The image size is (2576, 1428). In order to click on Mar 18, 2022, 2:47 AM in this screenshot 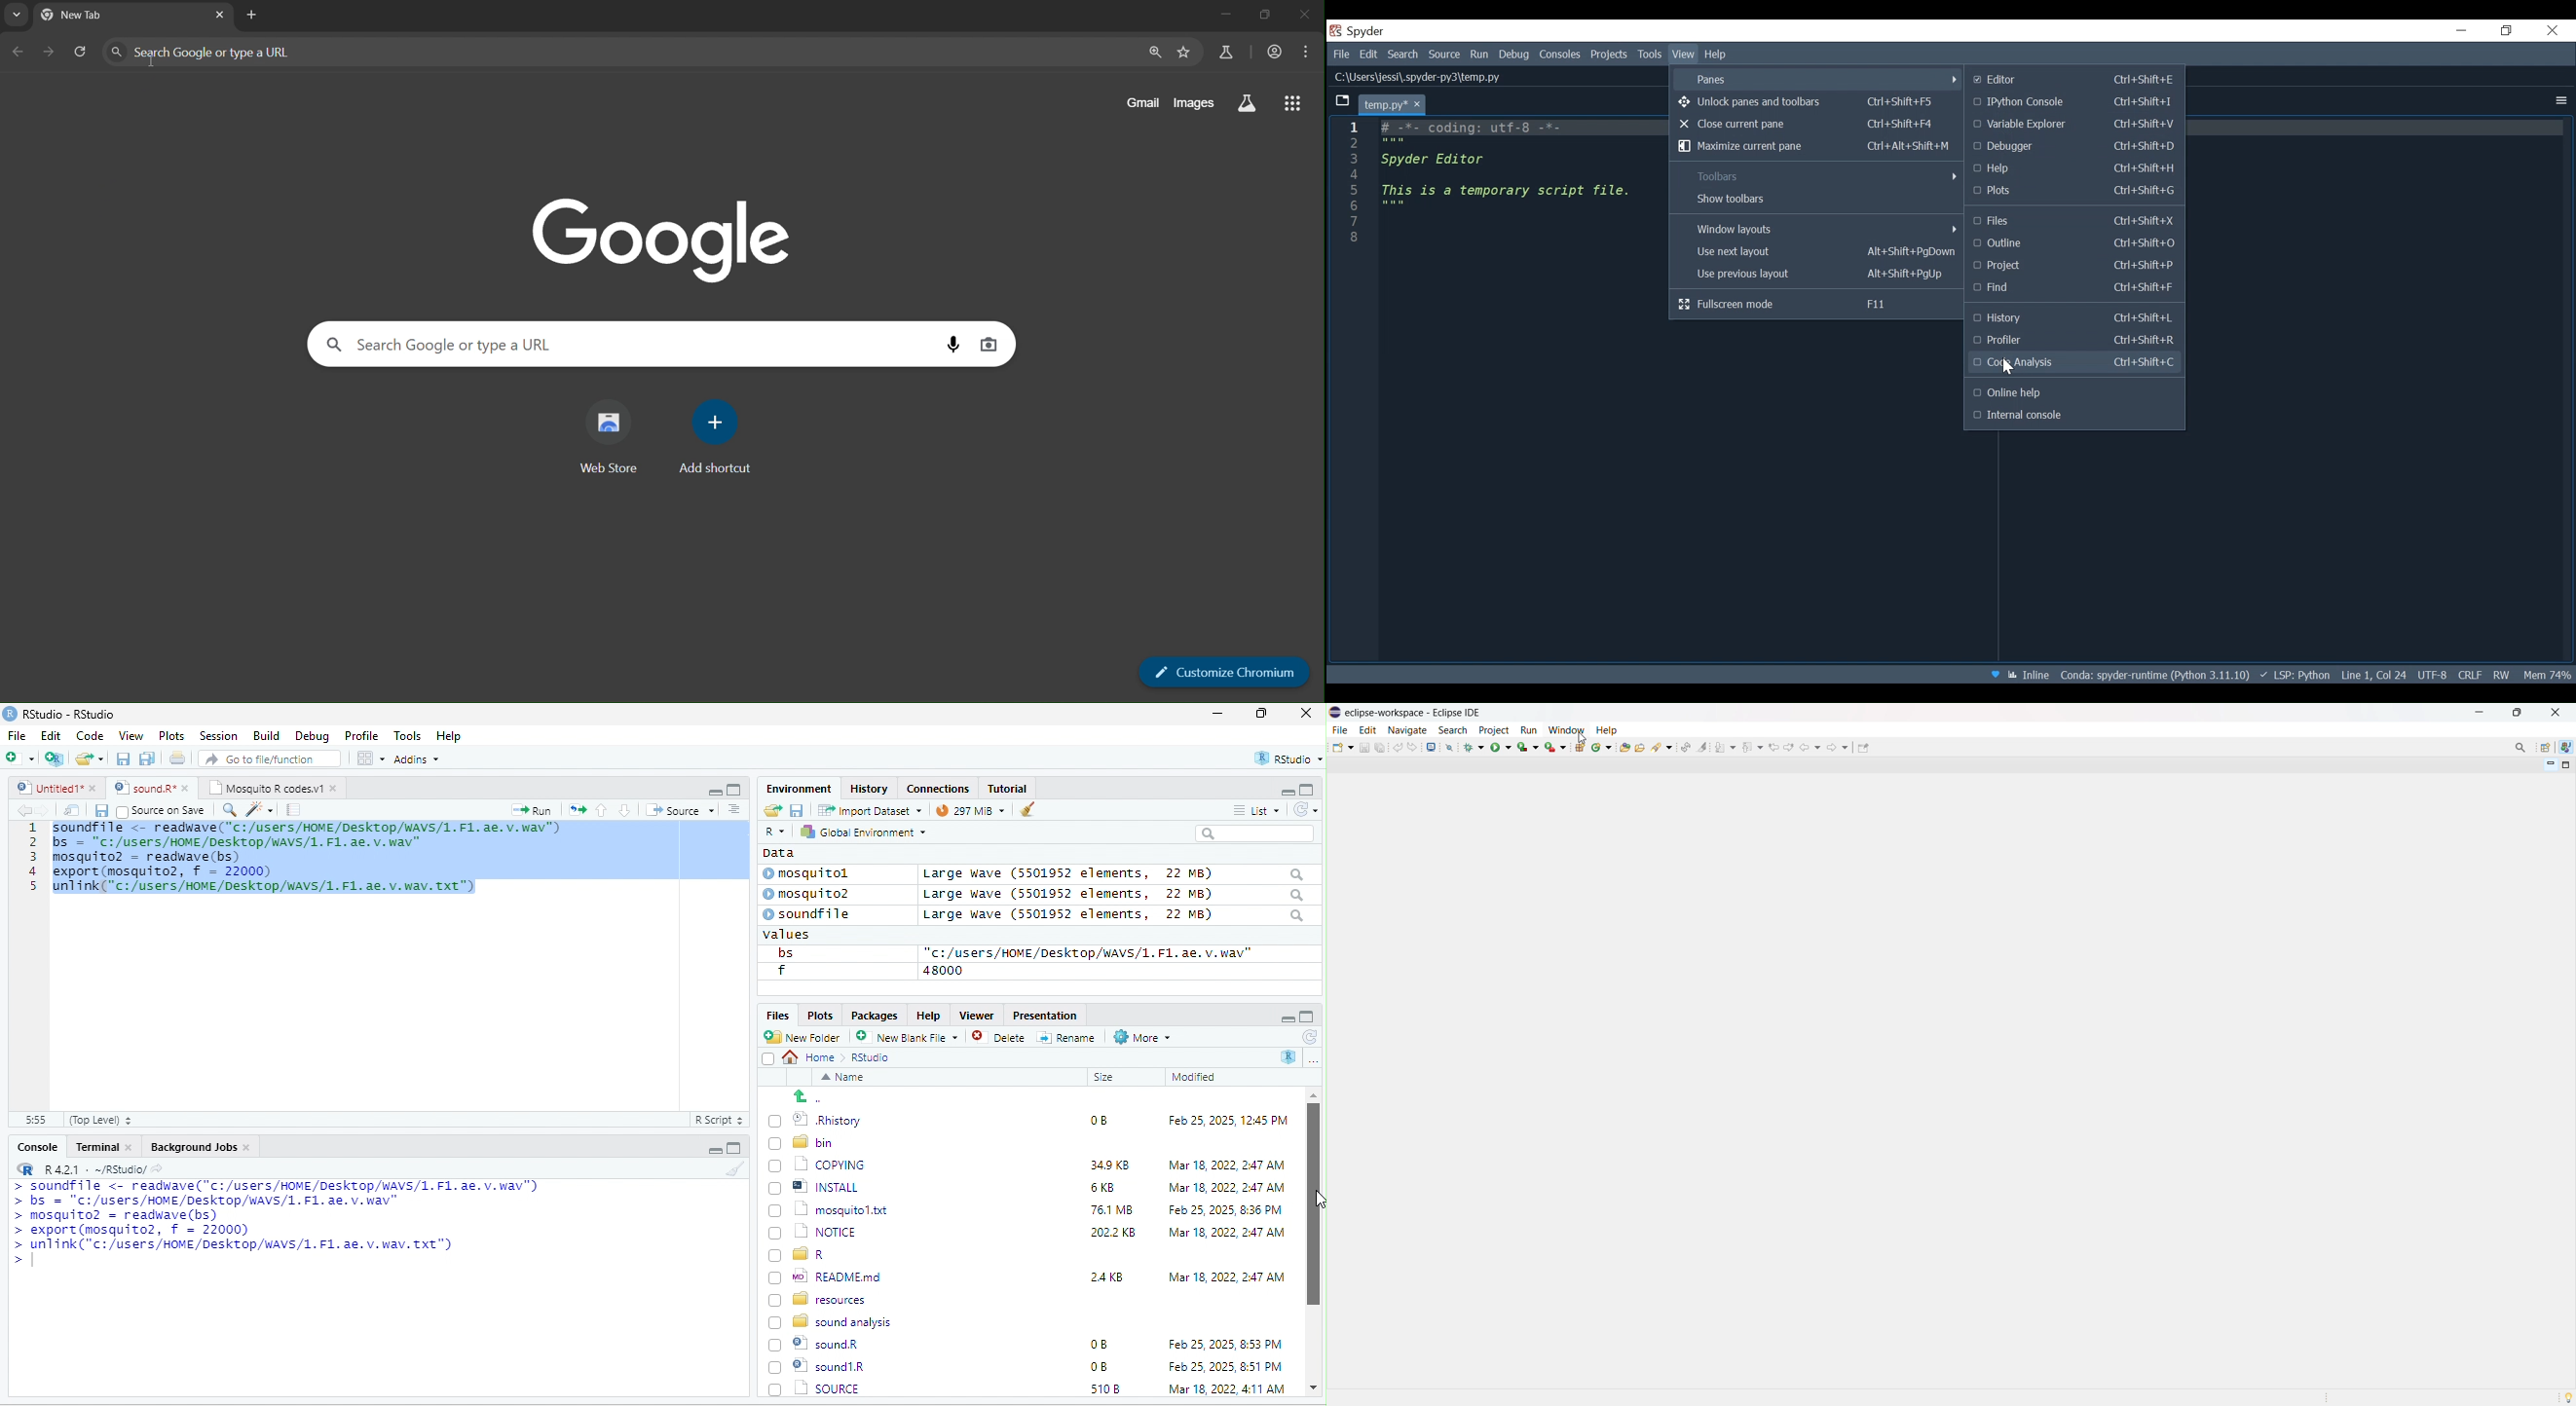, I will do `click(1226, 1276)`.